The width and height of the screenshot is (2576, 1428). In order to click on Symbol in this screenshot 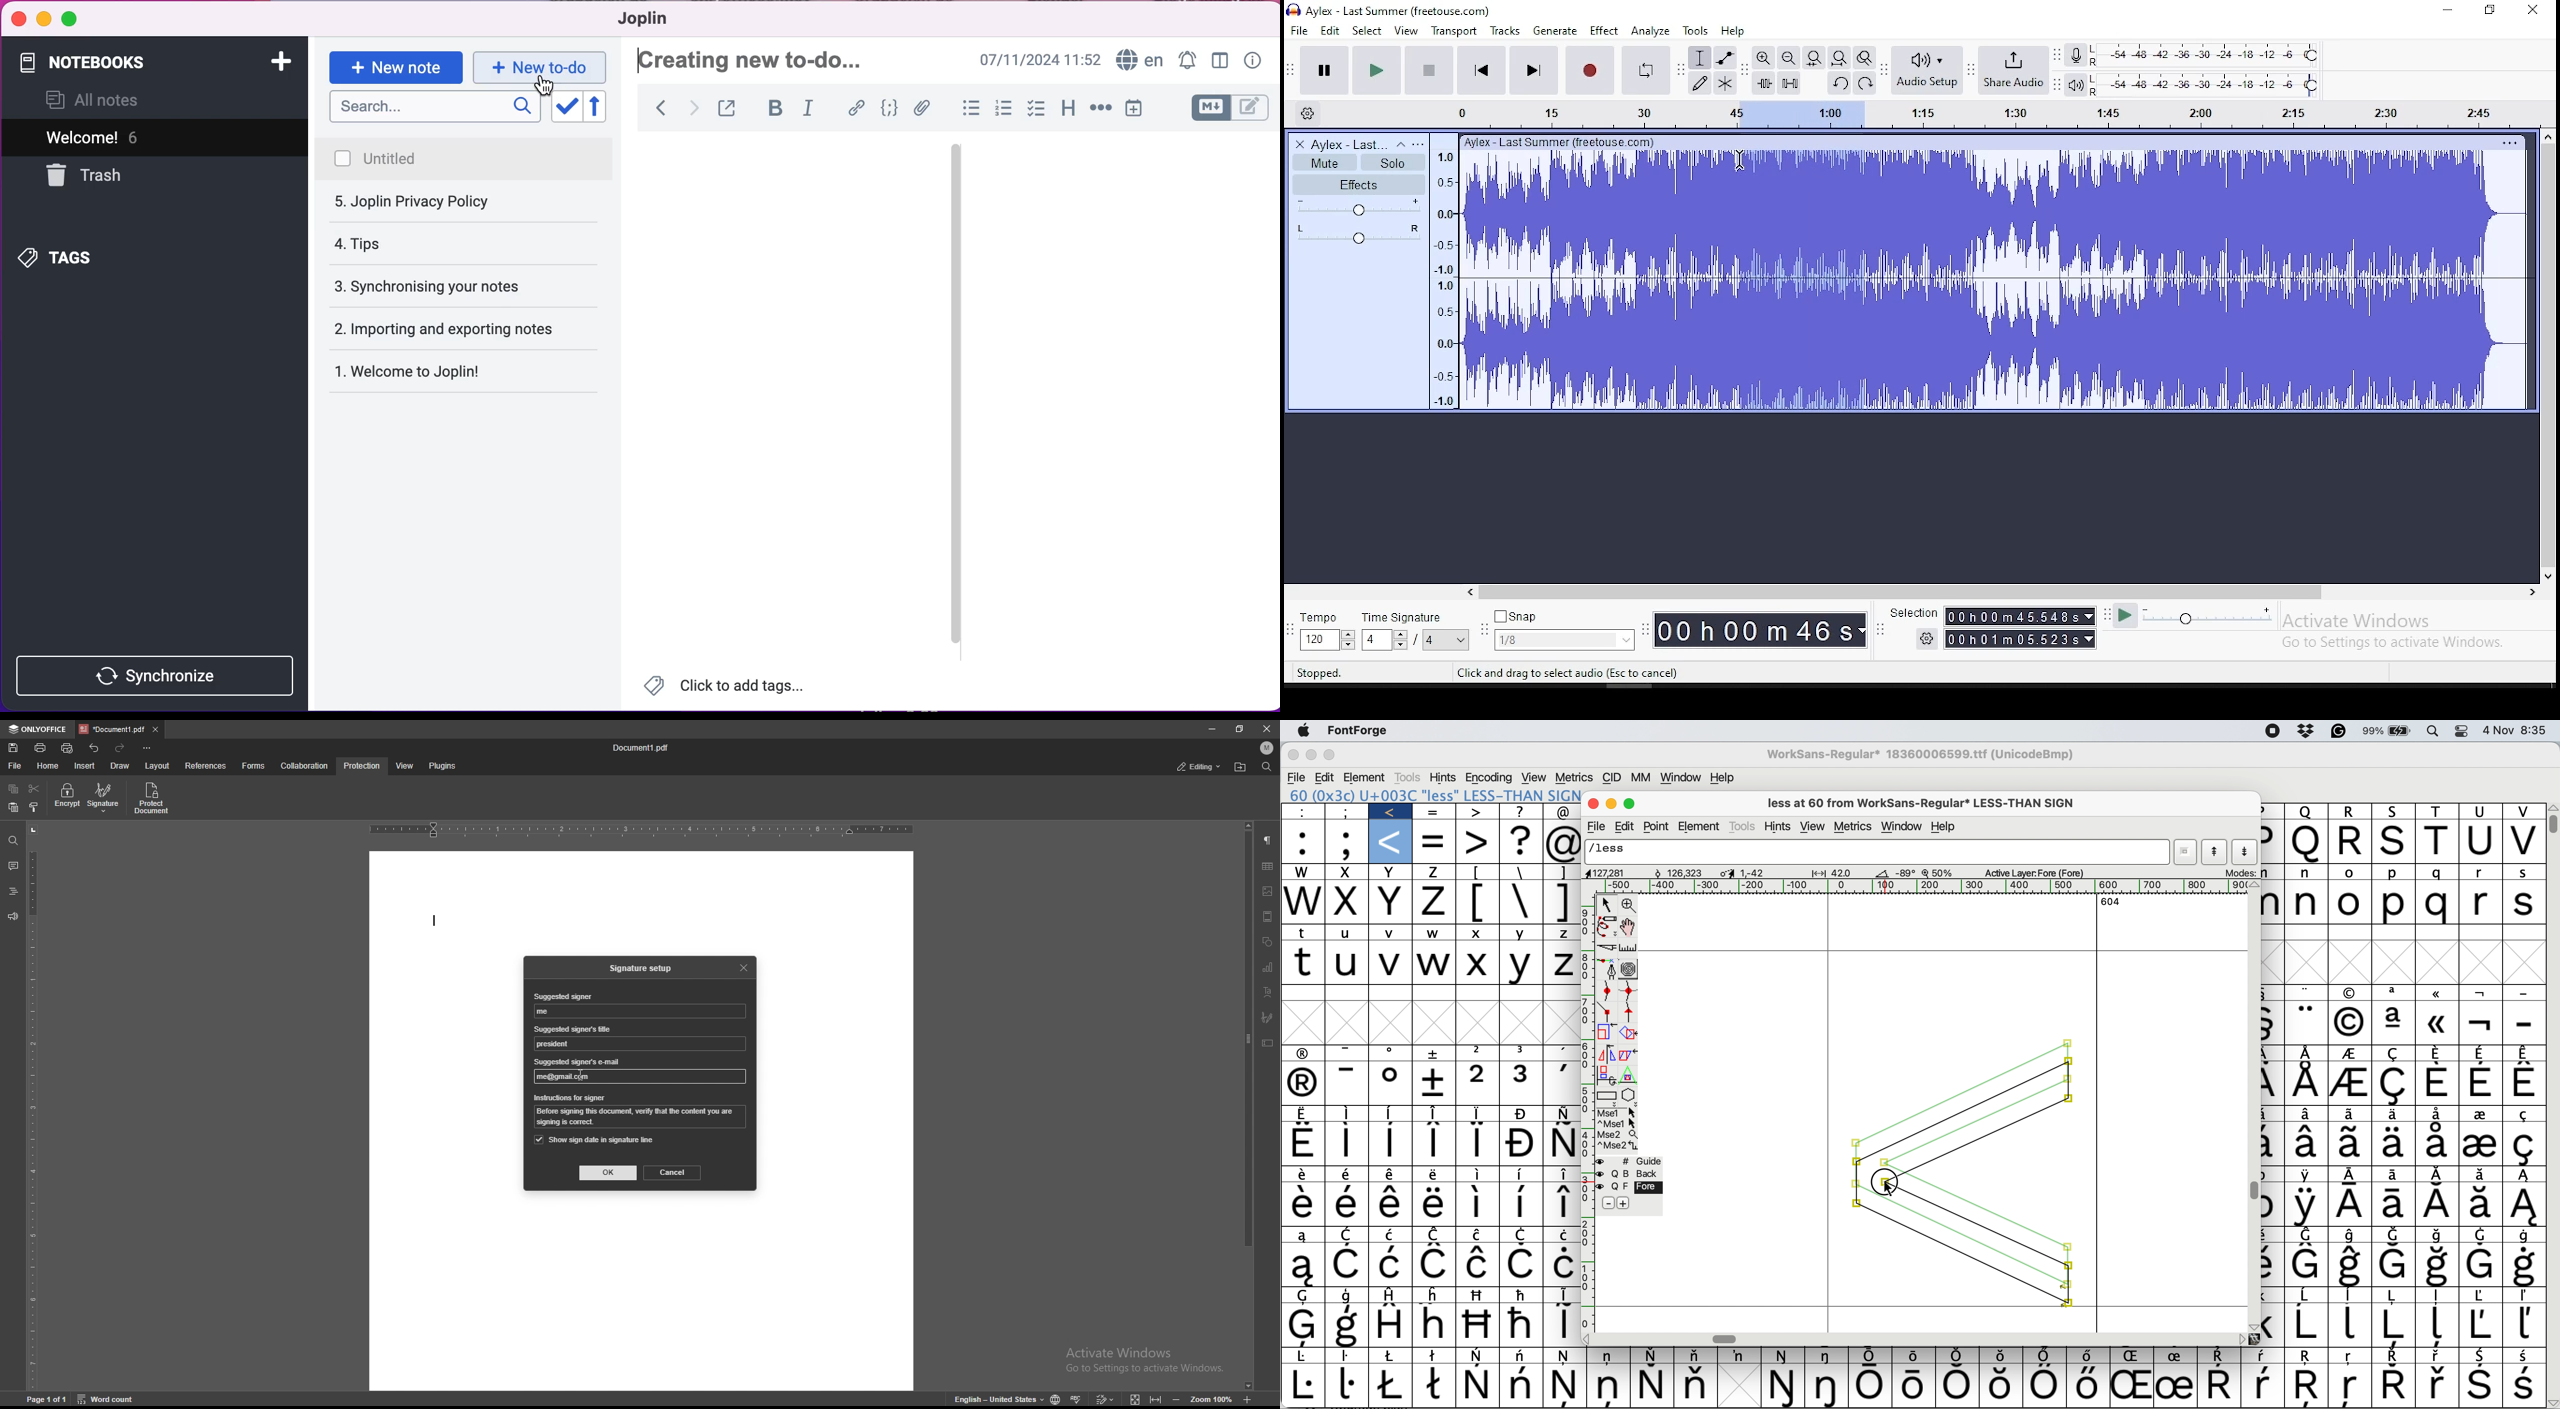, I will do `click(2524, 1084)`.